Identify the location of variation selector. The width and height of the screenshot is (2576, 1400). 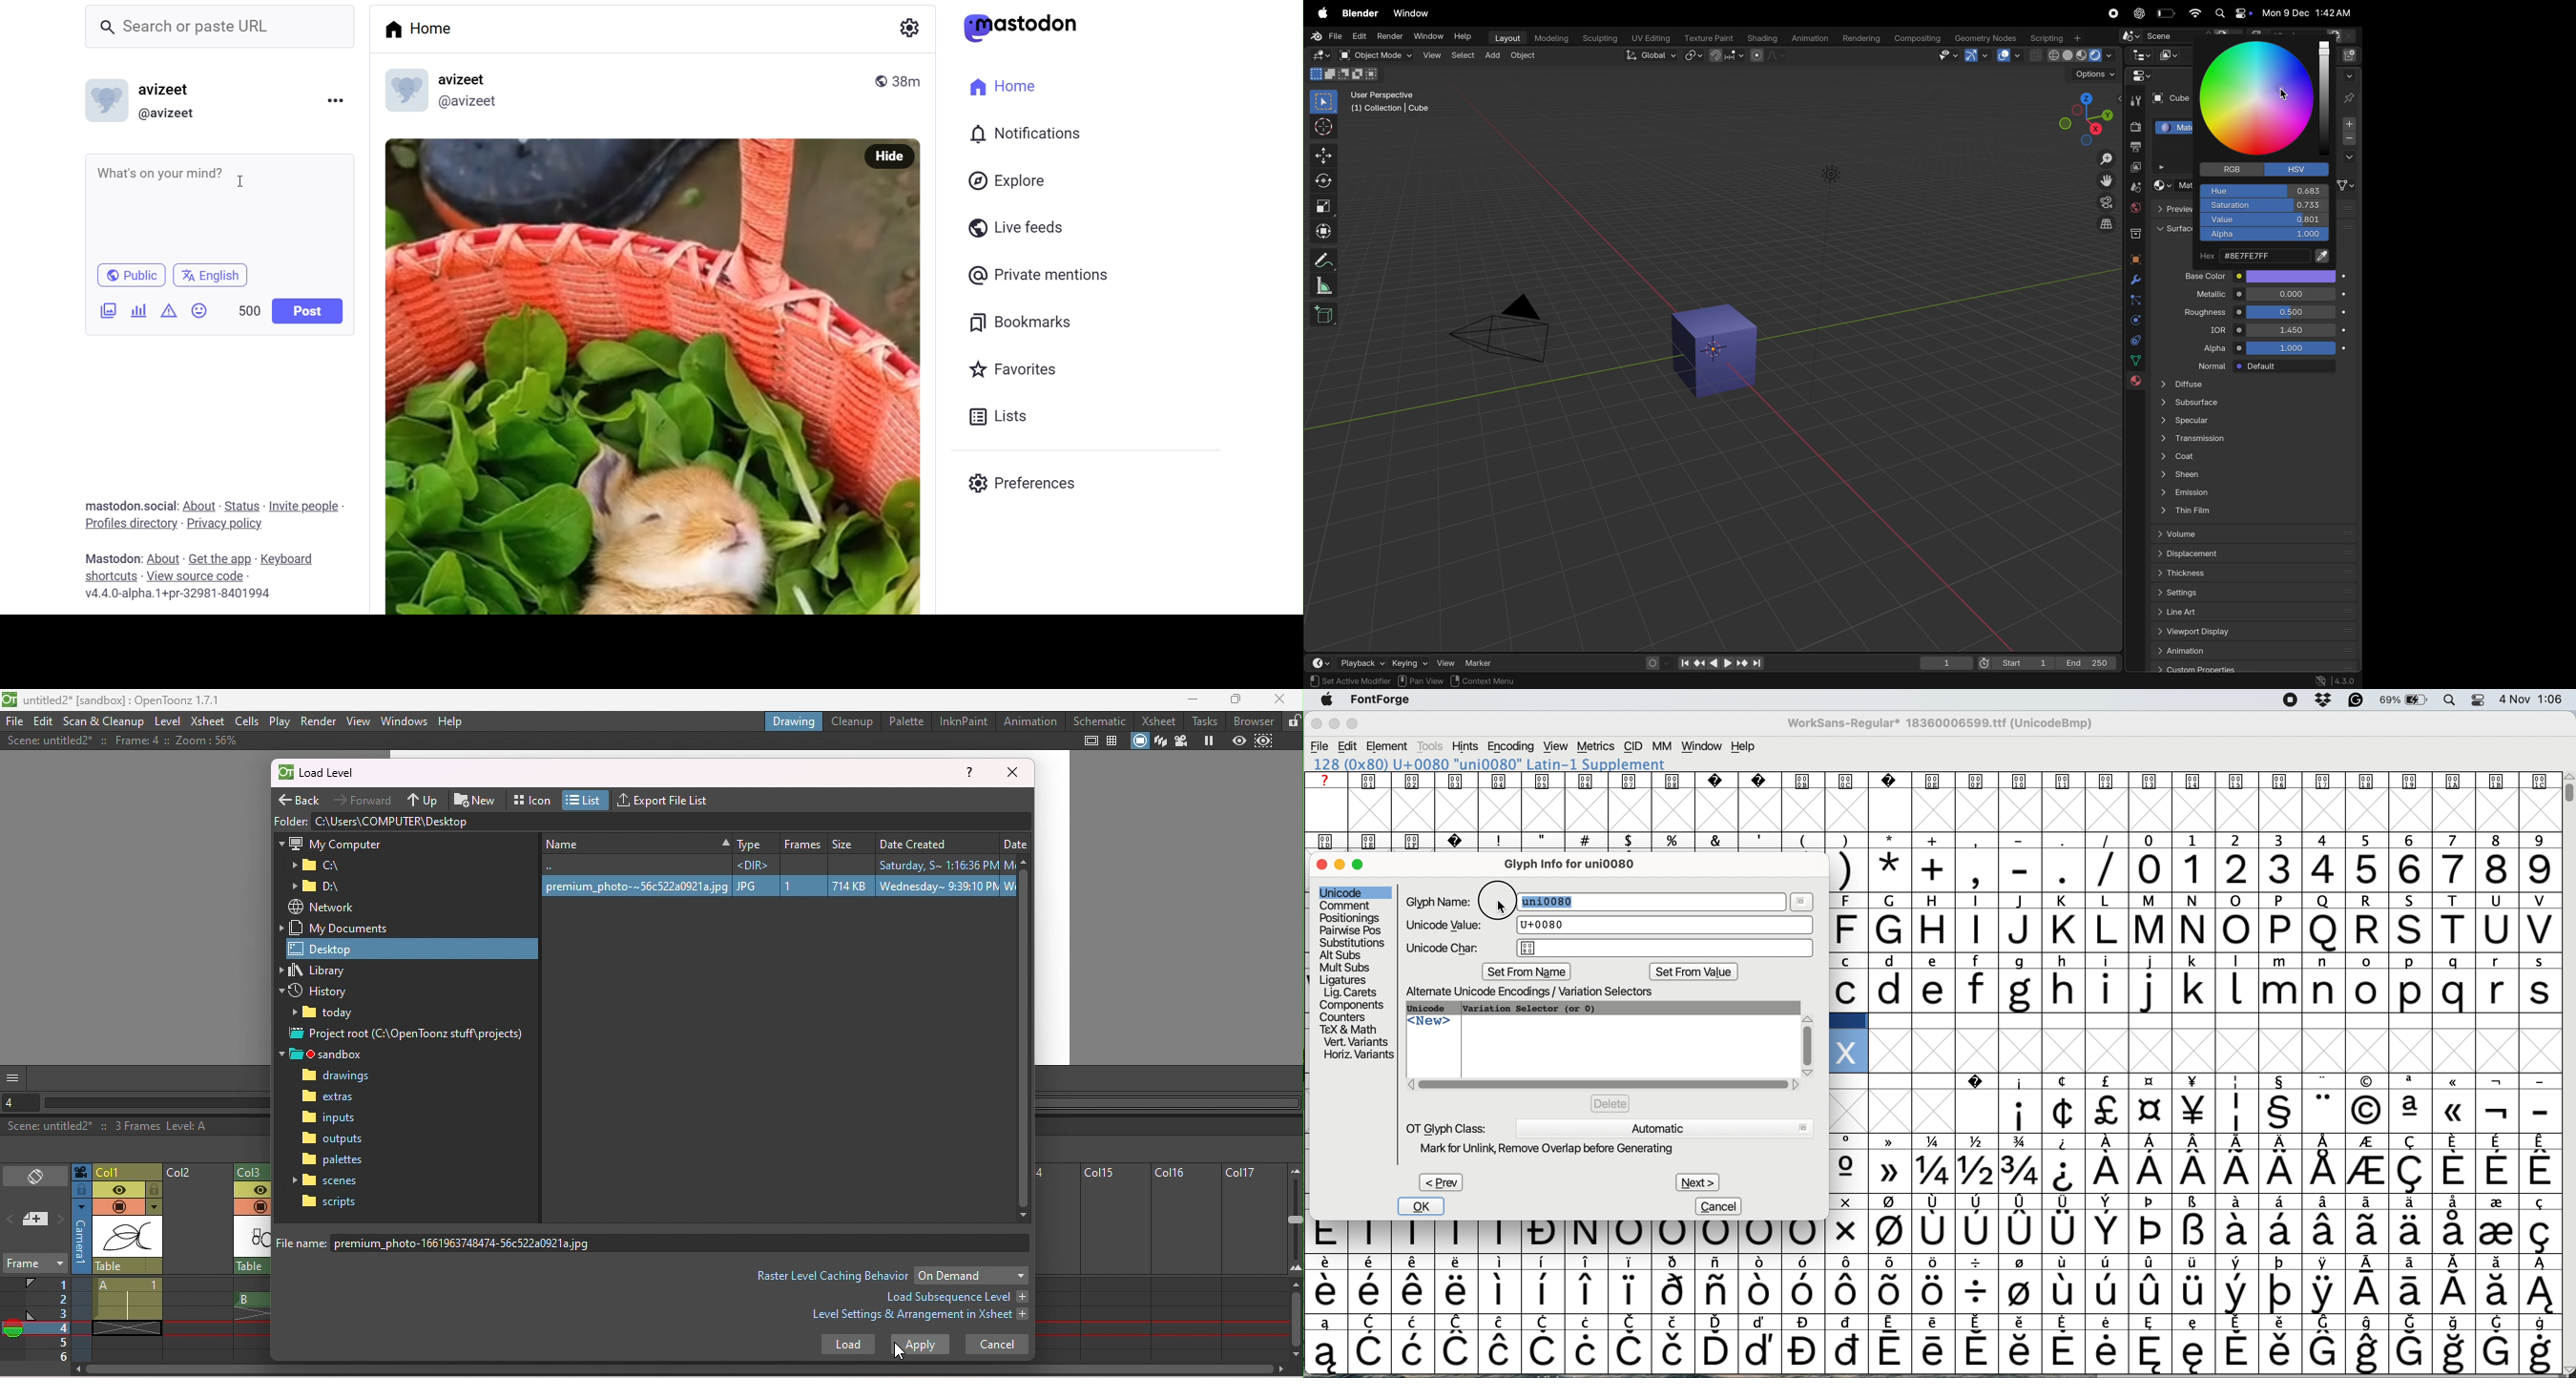
(1530, 1008).